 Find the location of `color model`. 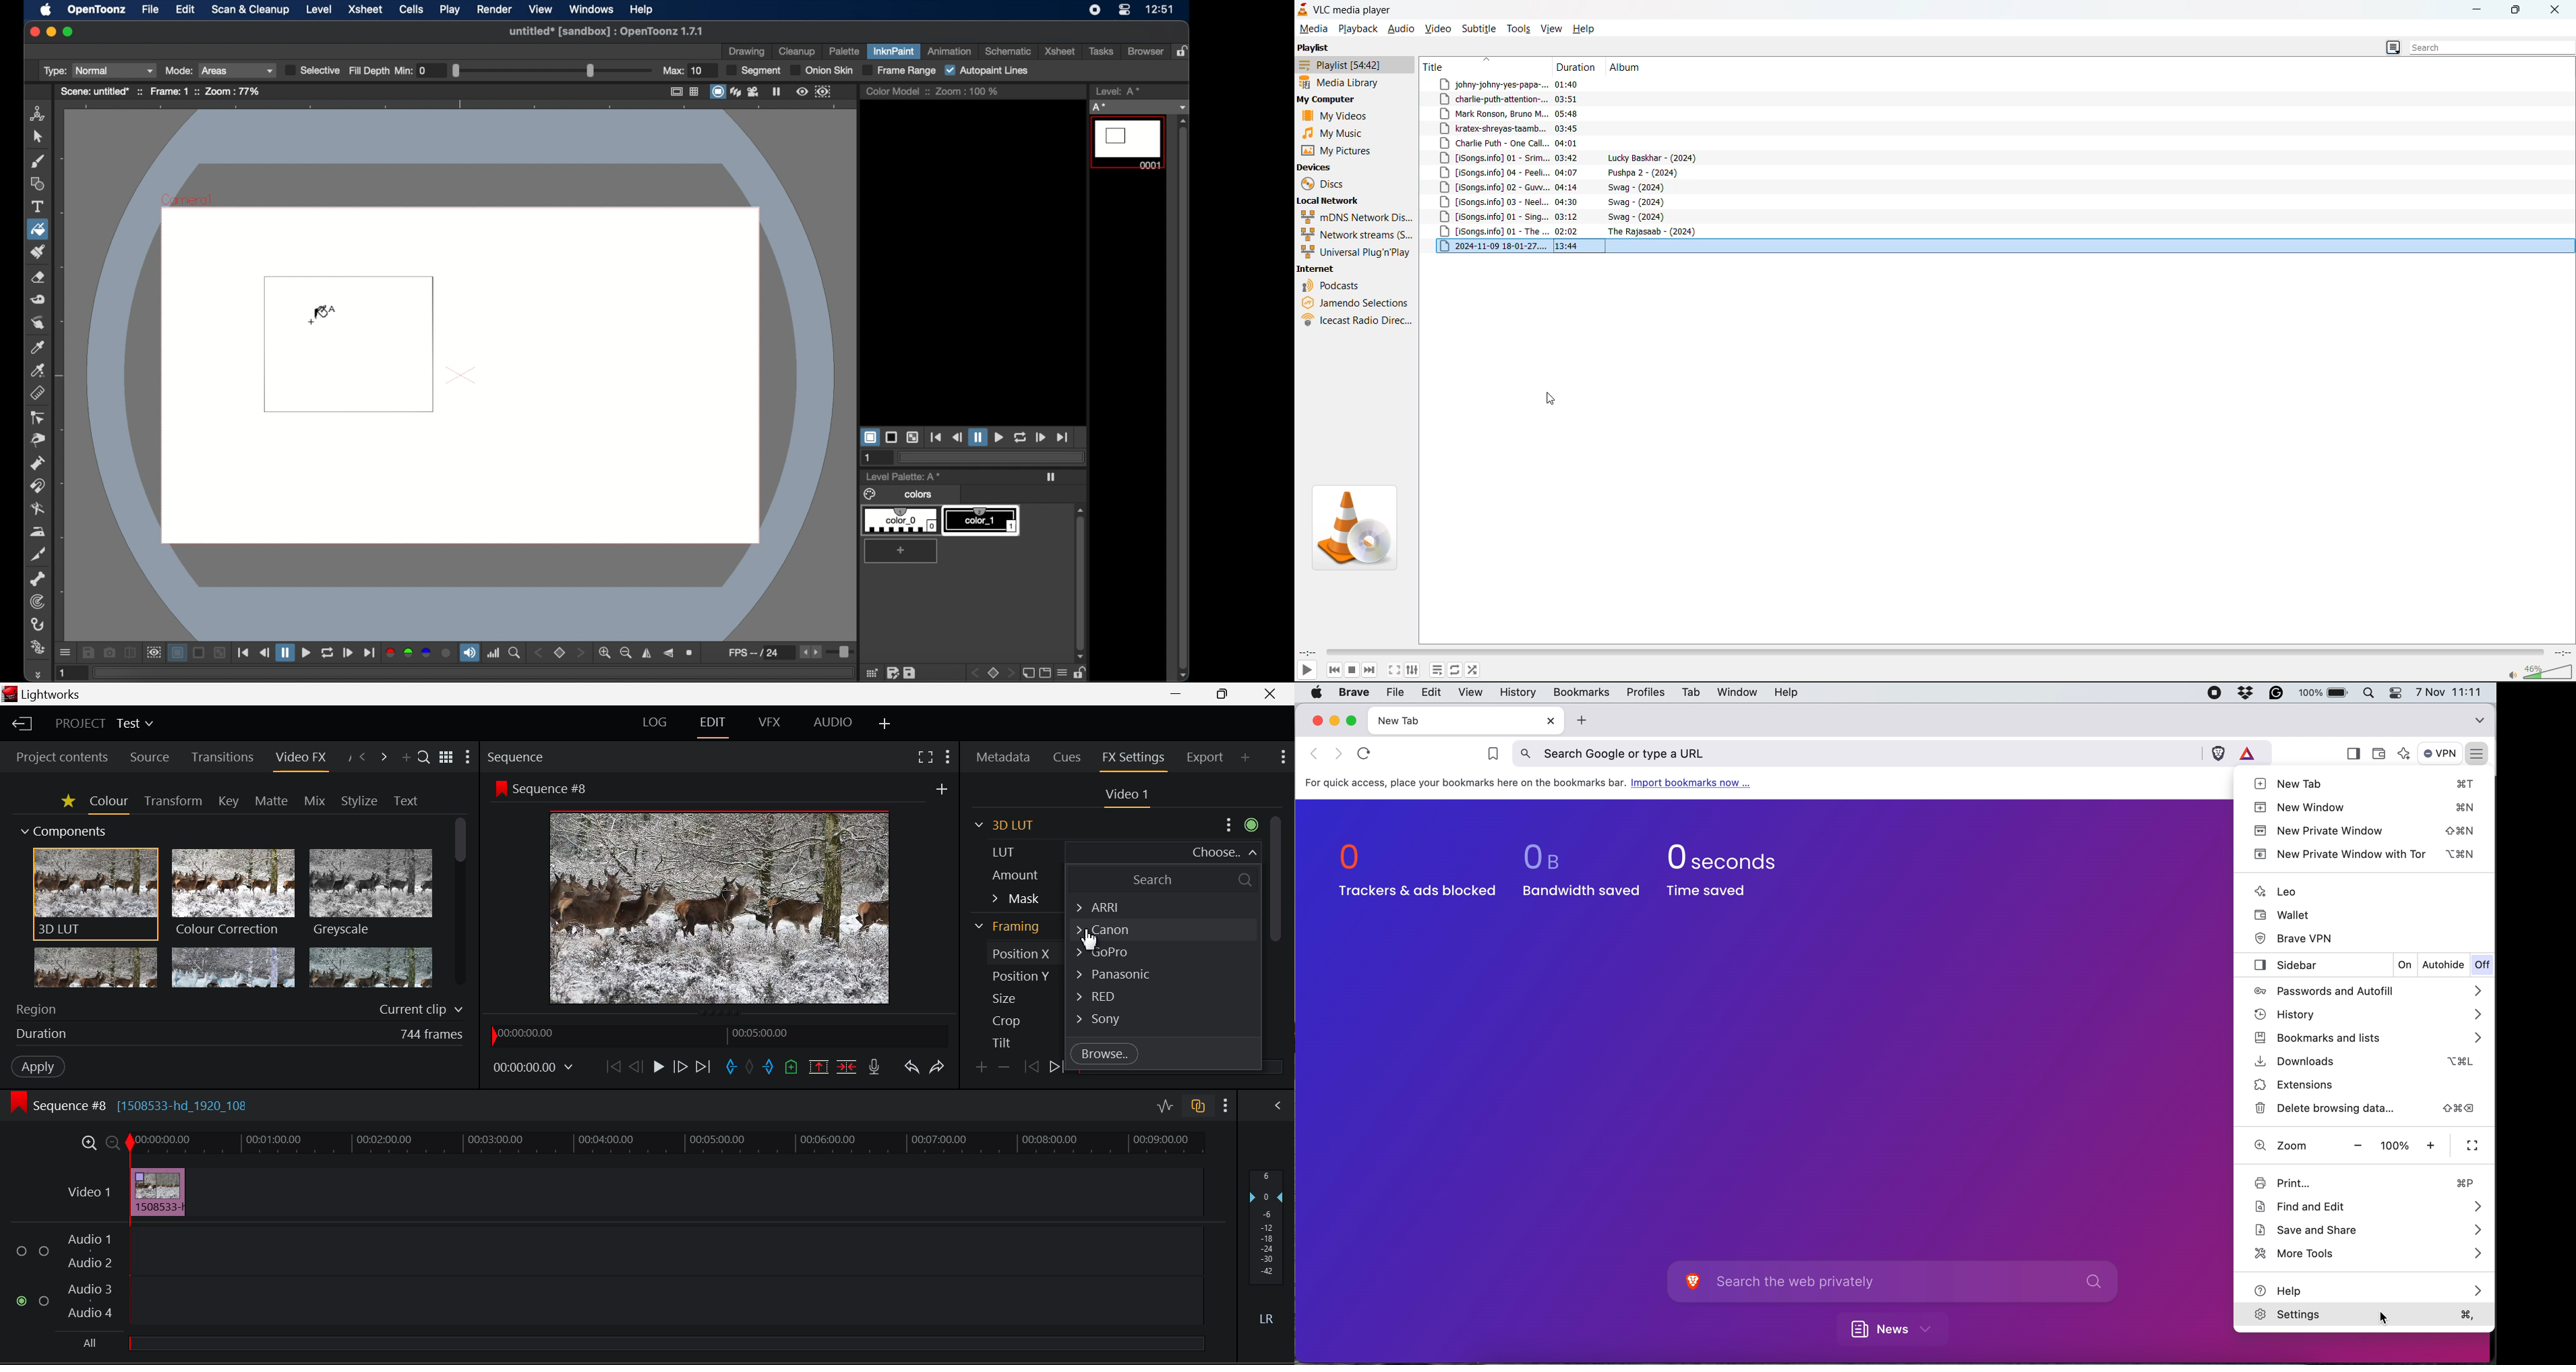

color model is located at coordinates (897, 90).